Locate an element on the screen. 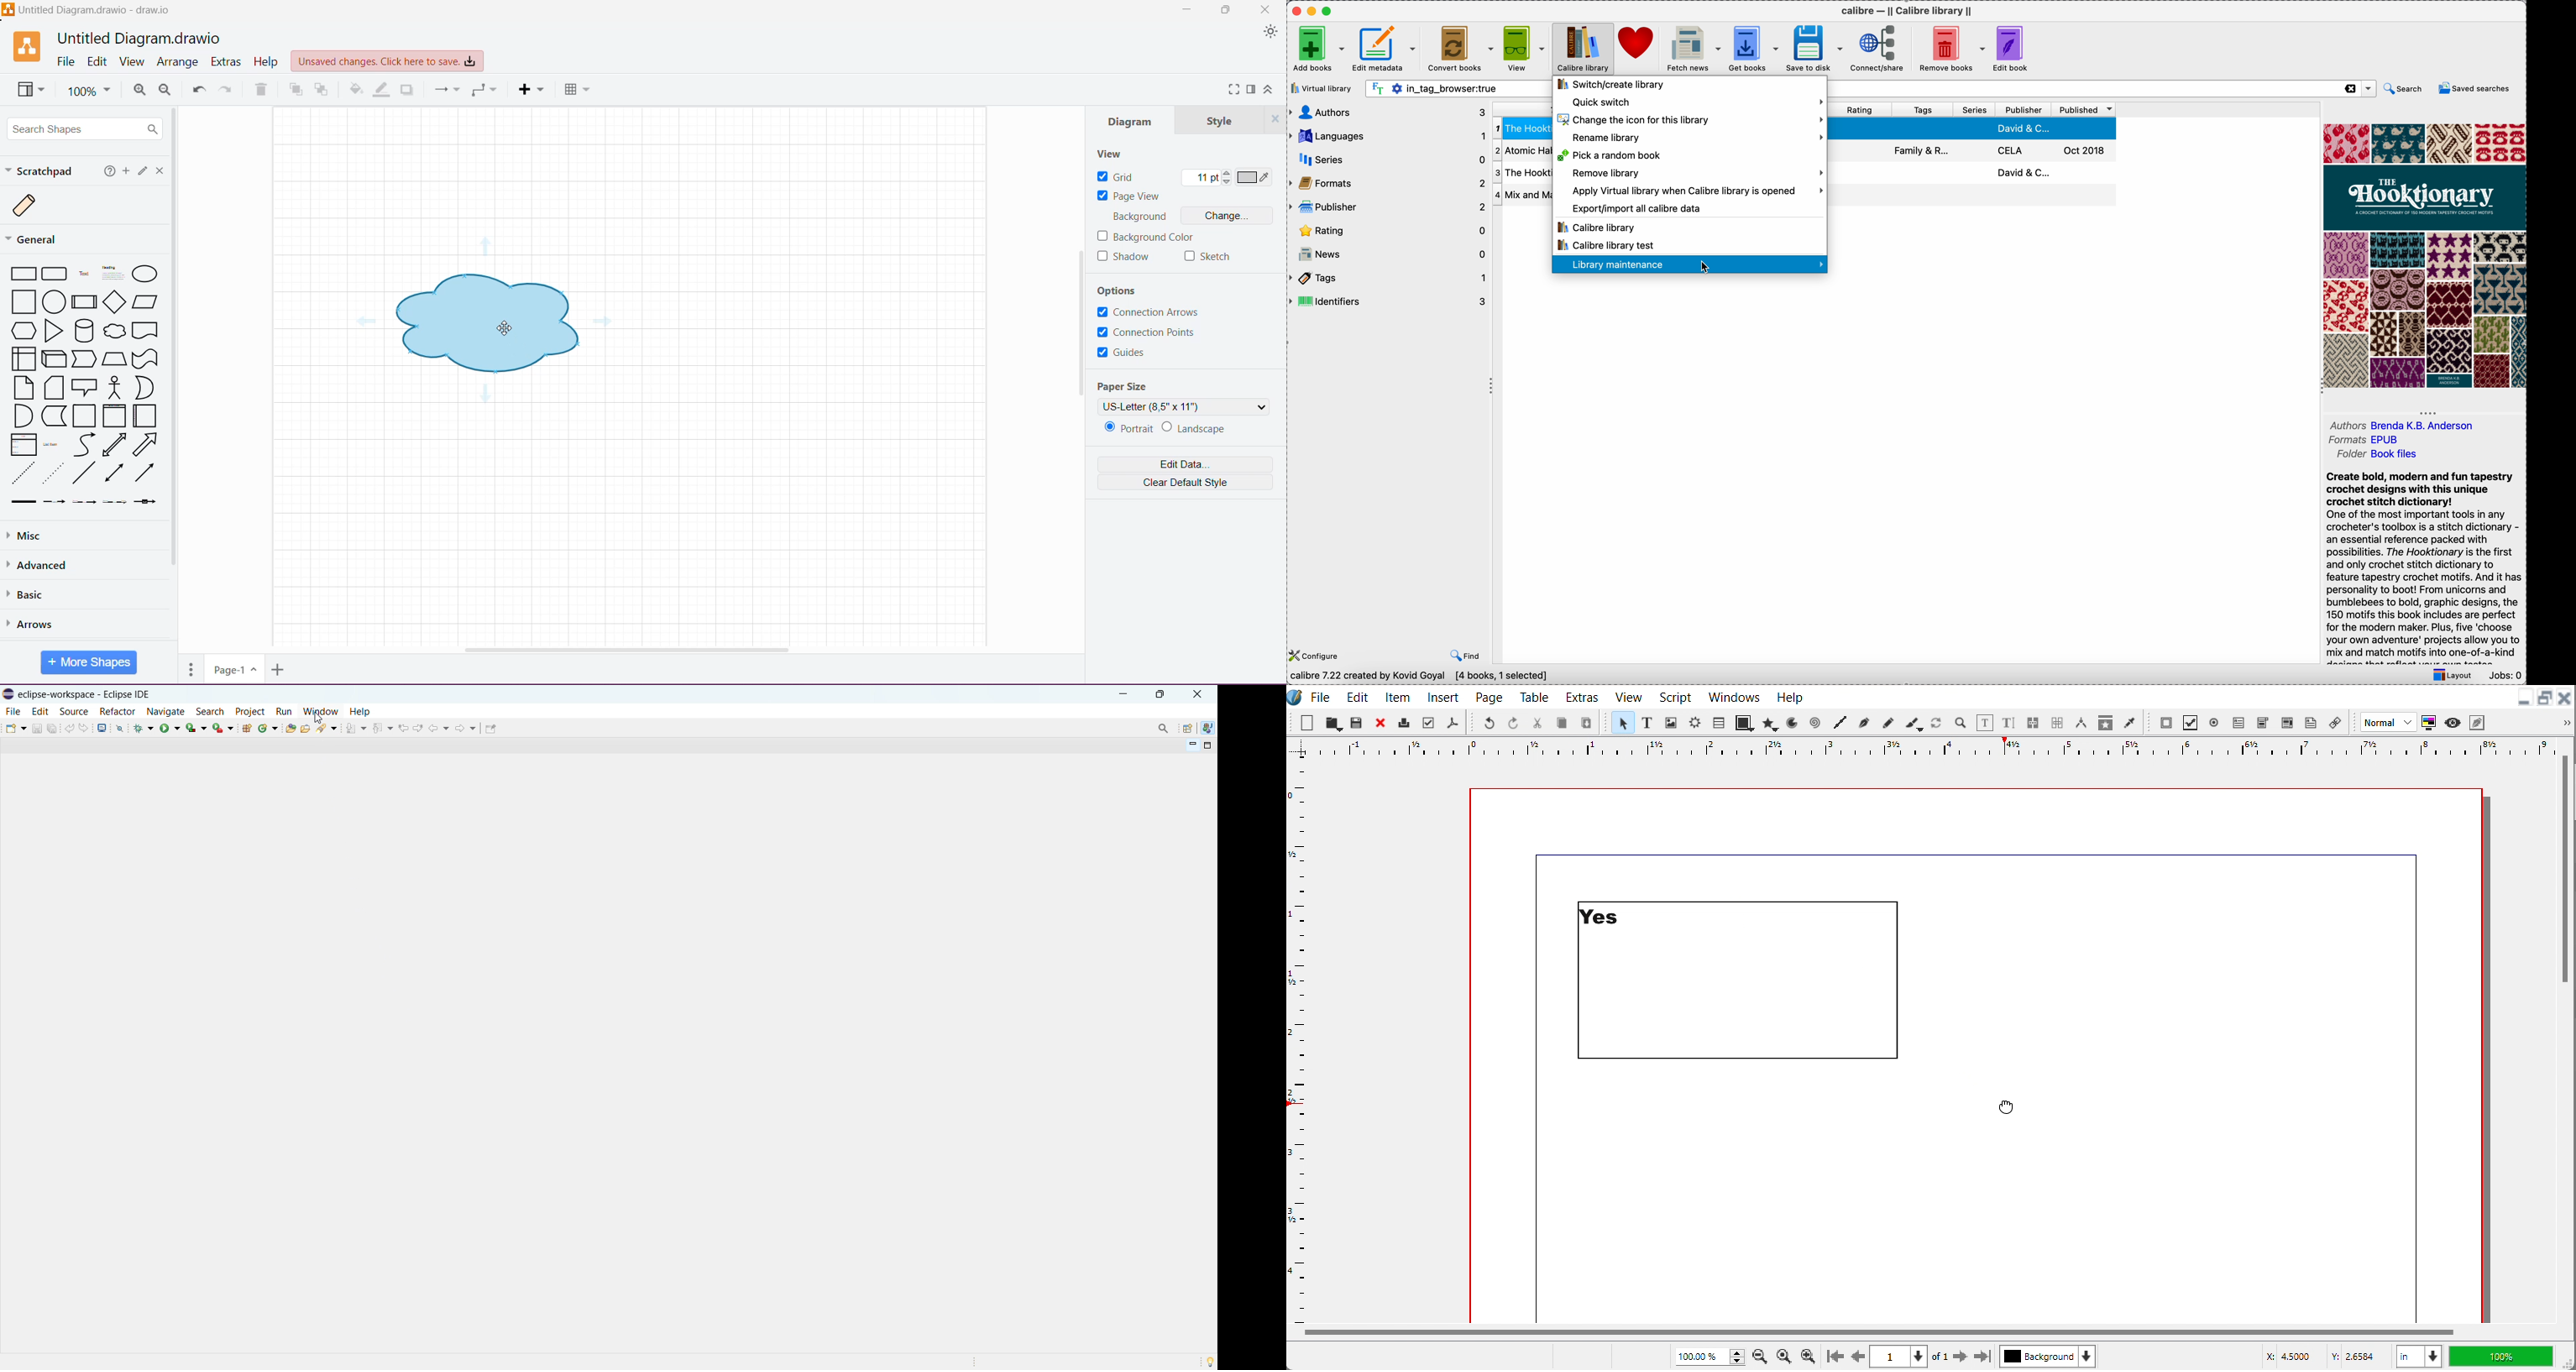 This screenshot has height=1372, width=2576. Paste is located at coordinates (1586, 722).